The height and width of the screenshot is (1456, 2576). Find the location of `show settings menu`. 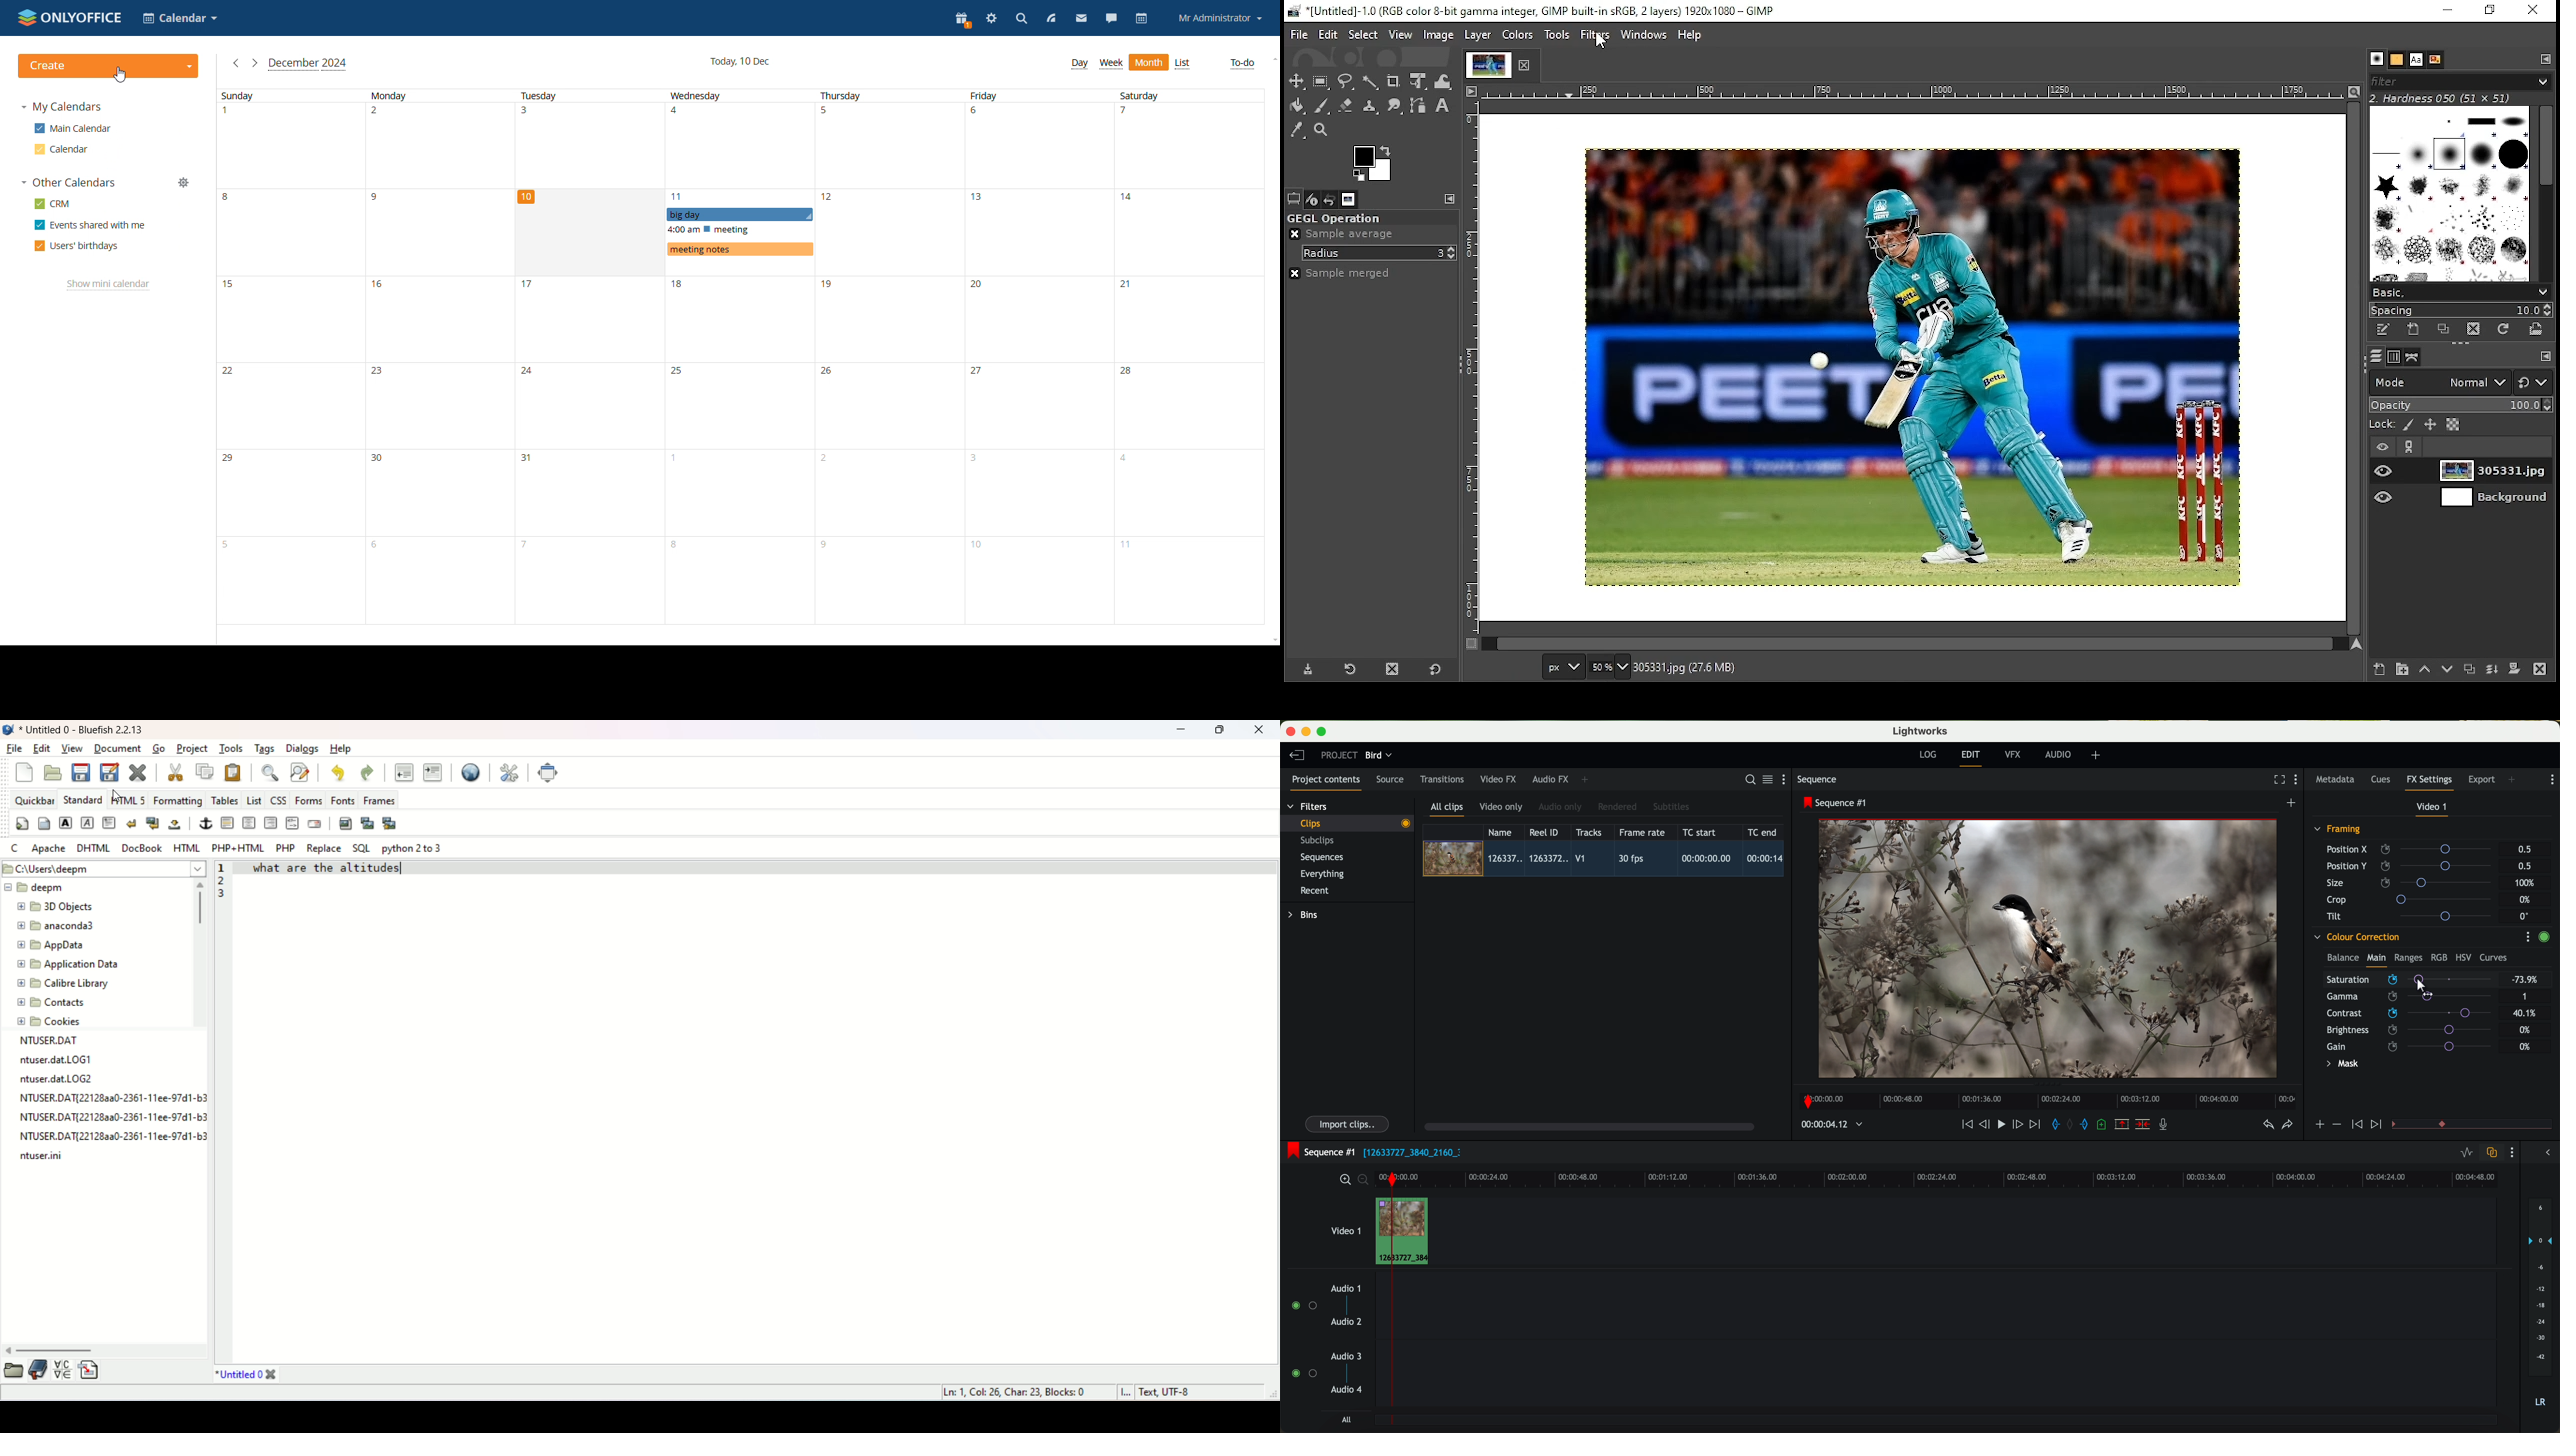

show settings menu is located at coordinates (1788, 779).